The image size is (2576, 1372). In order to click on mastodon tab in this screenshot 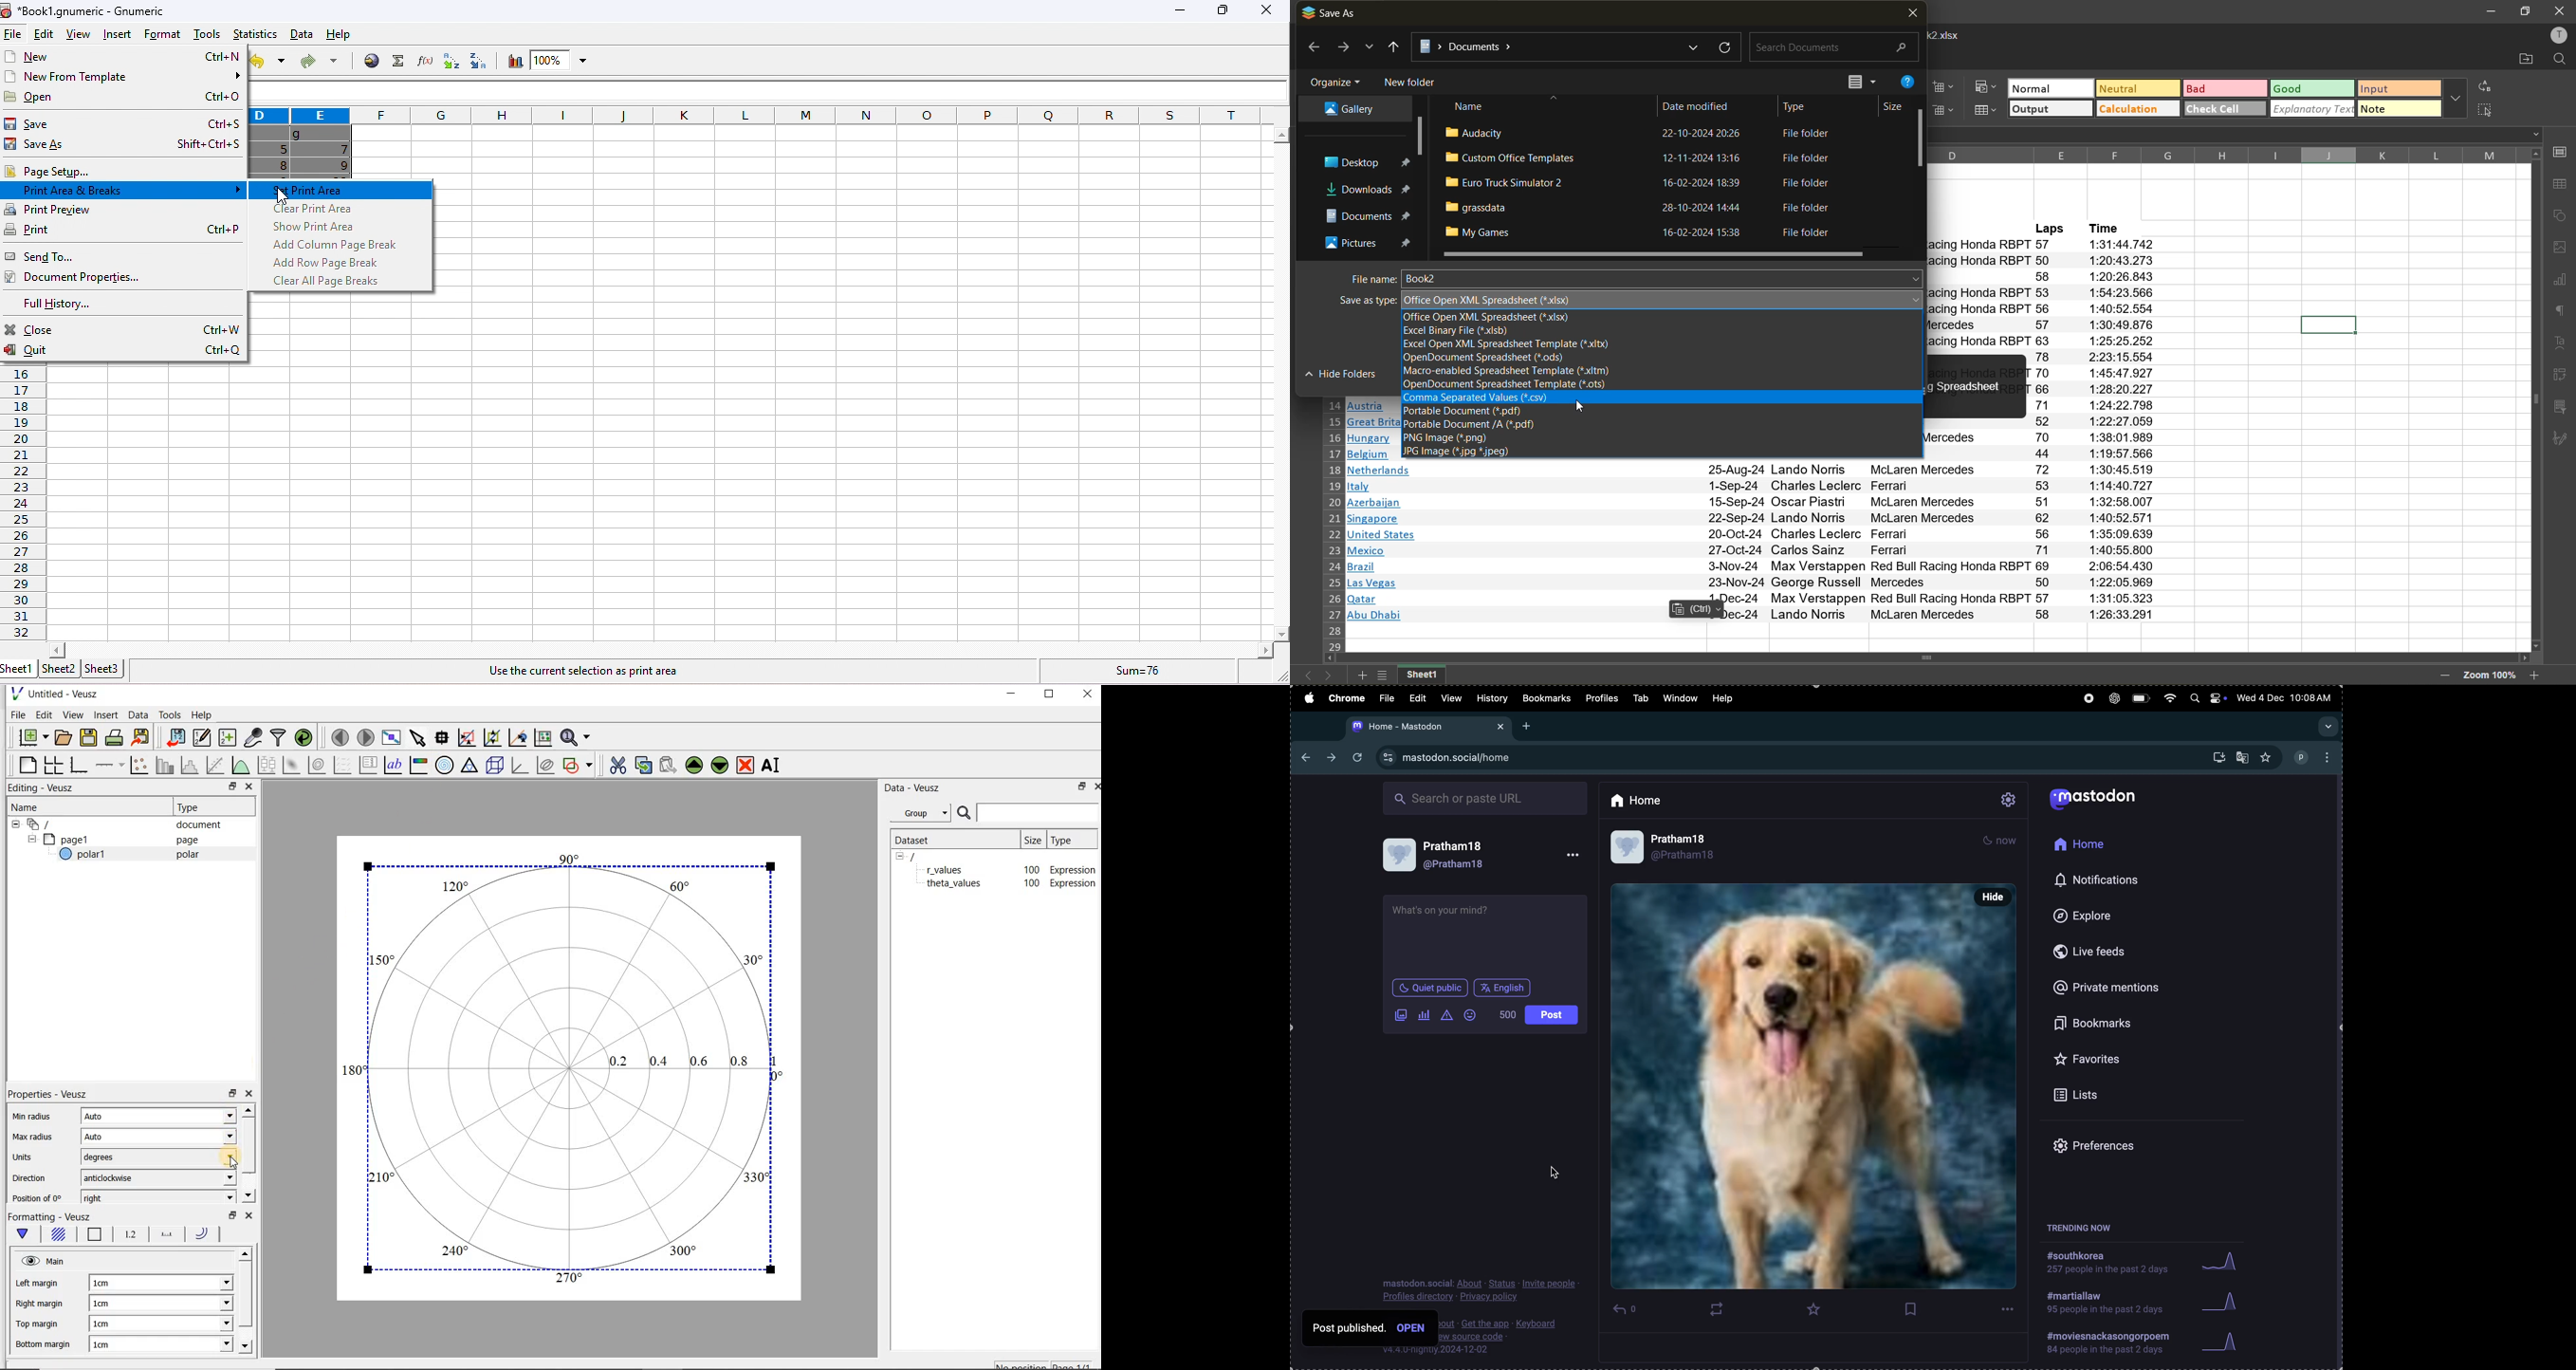, I will do `click(1426, 727)`.